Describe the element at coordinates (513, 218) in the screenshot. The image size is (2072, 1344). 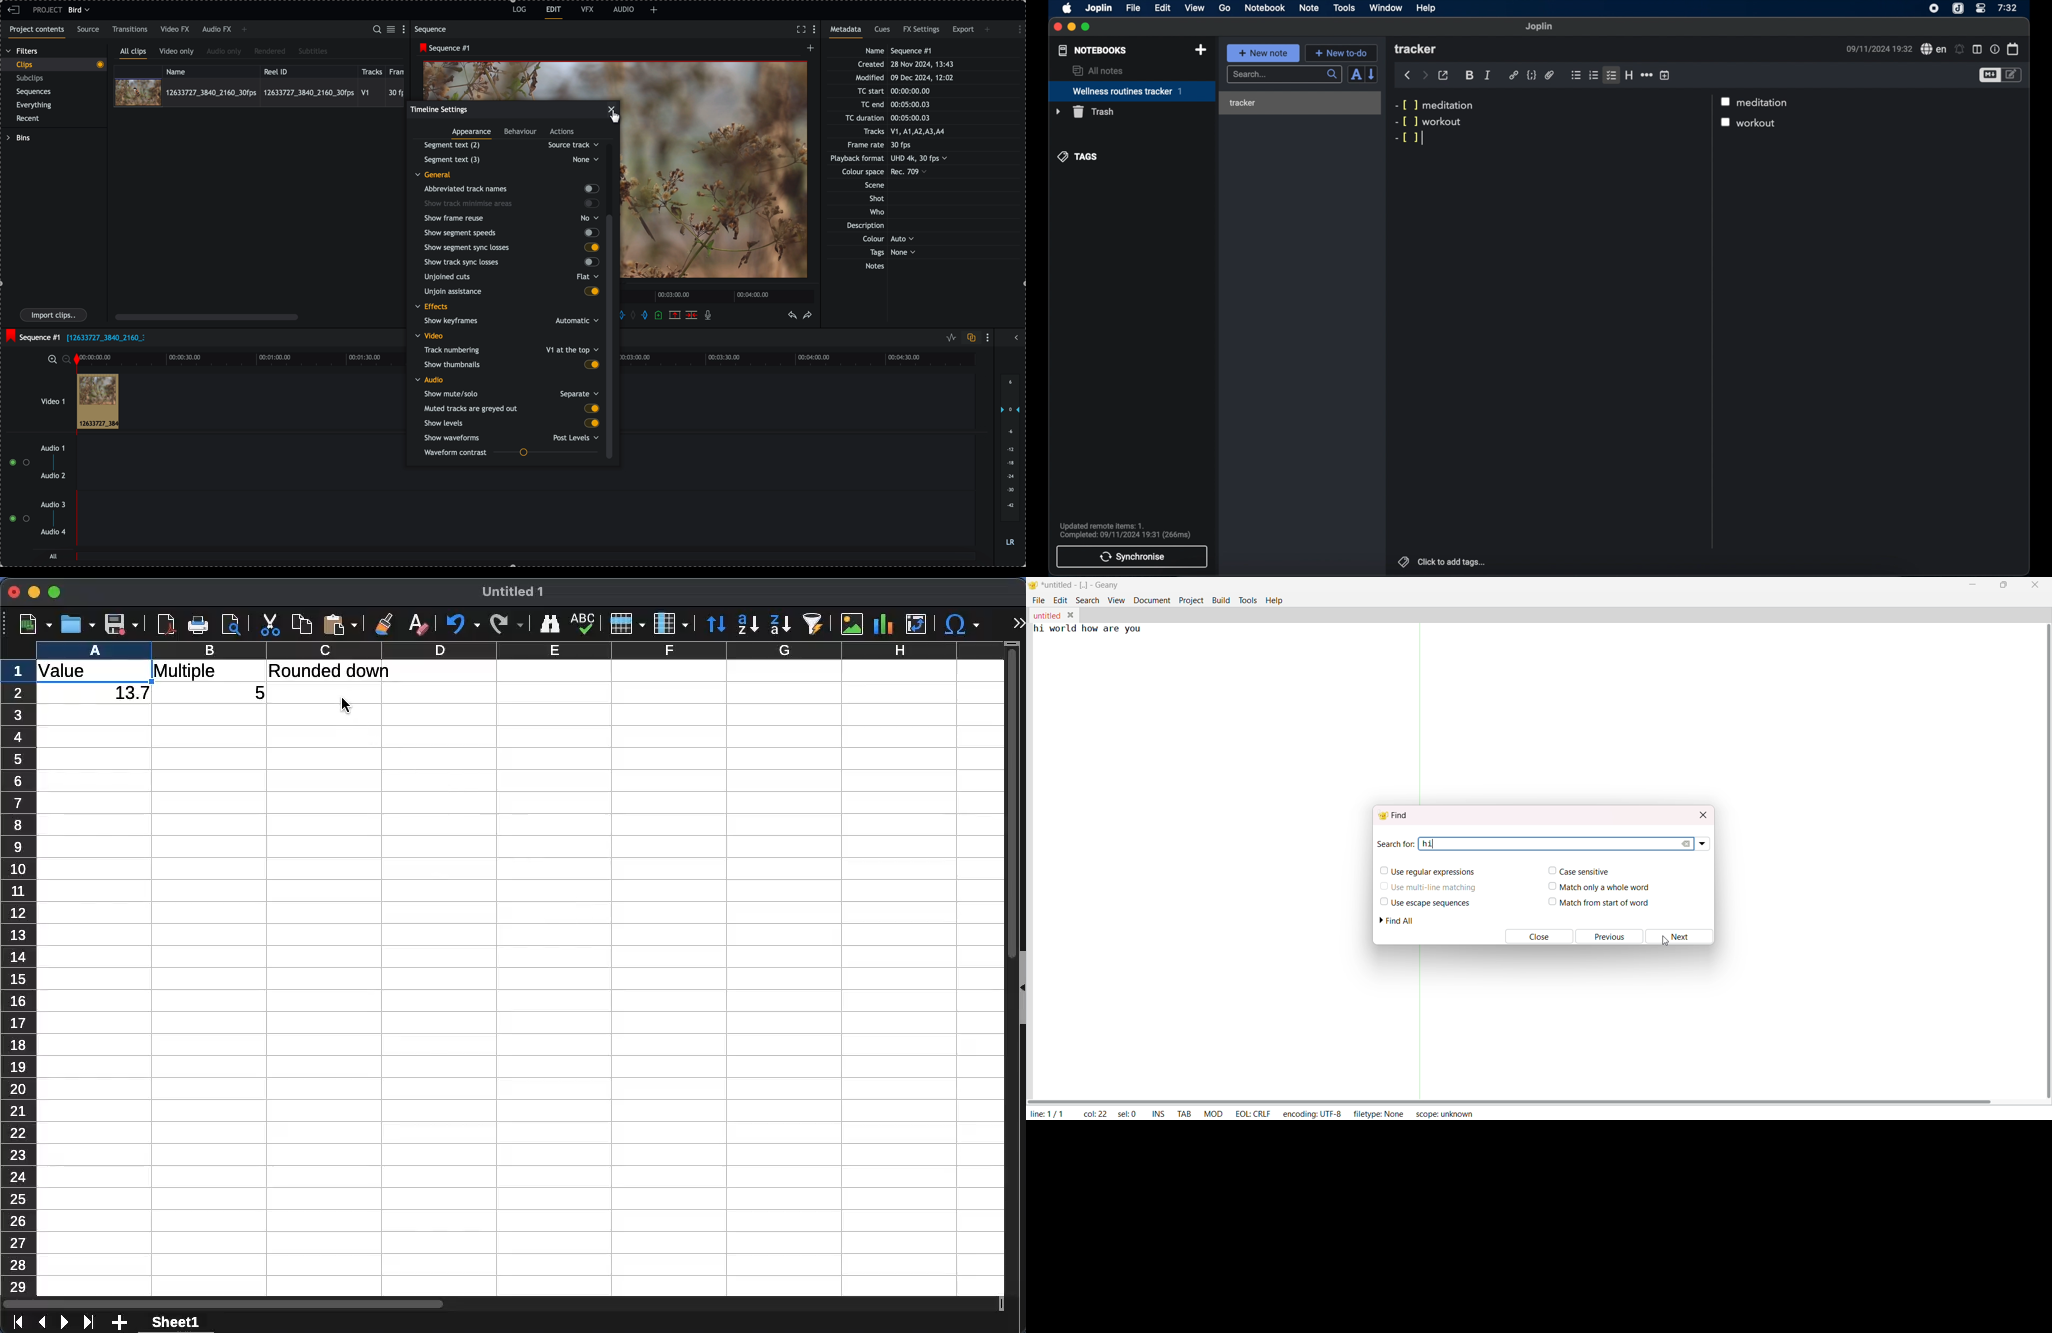
I see `show frame reuse` at that location.